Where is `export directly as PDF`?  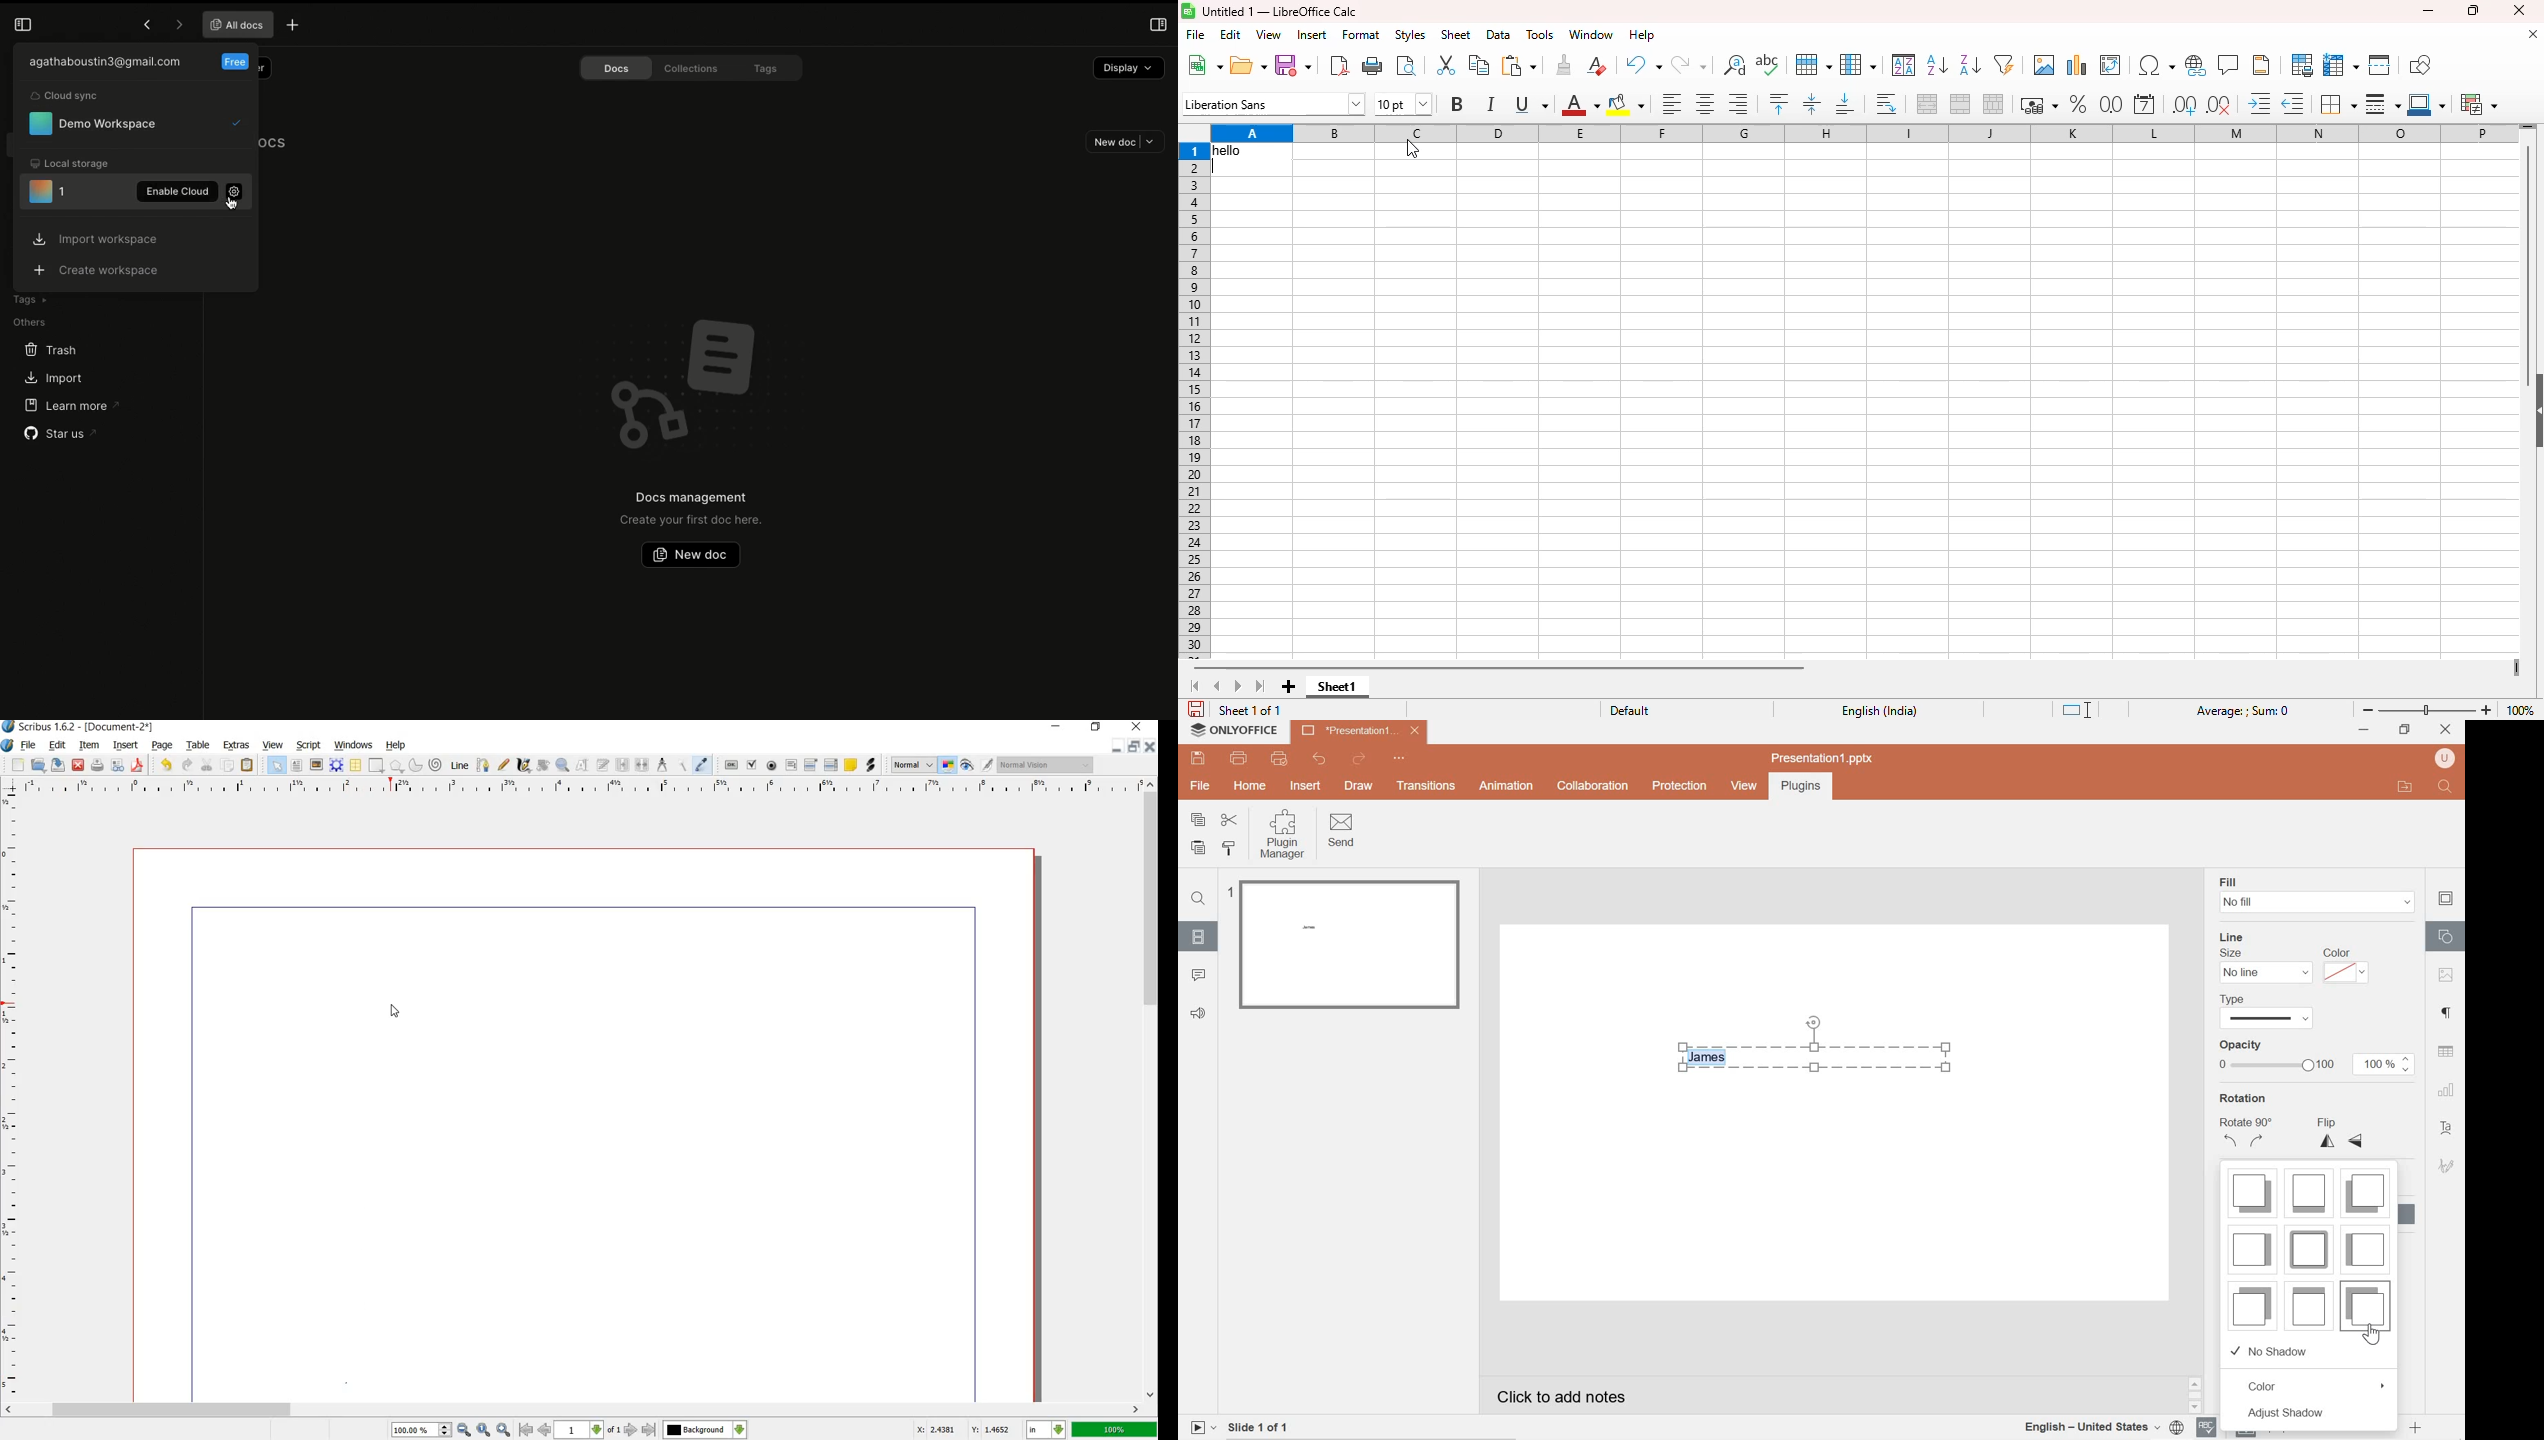
export directly as PDF is located at coordinates (1340, 65).